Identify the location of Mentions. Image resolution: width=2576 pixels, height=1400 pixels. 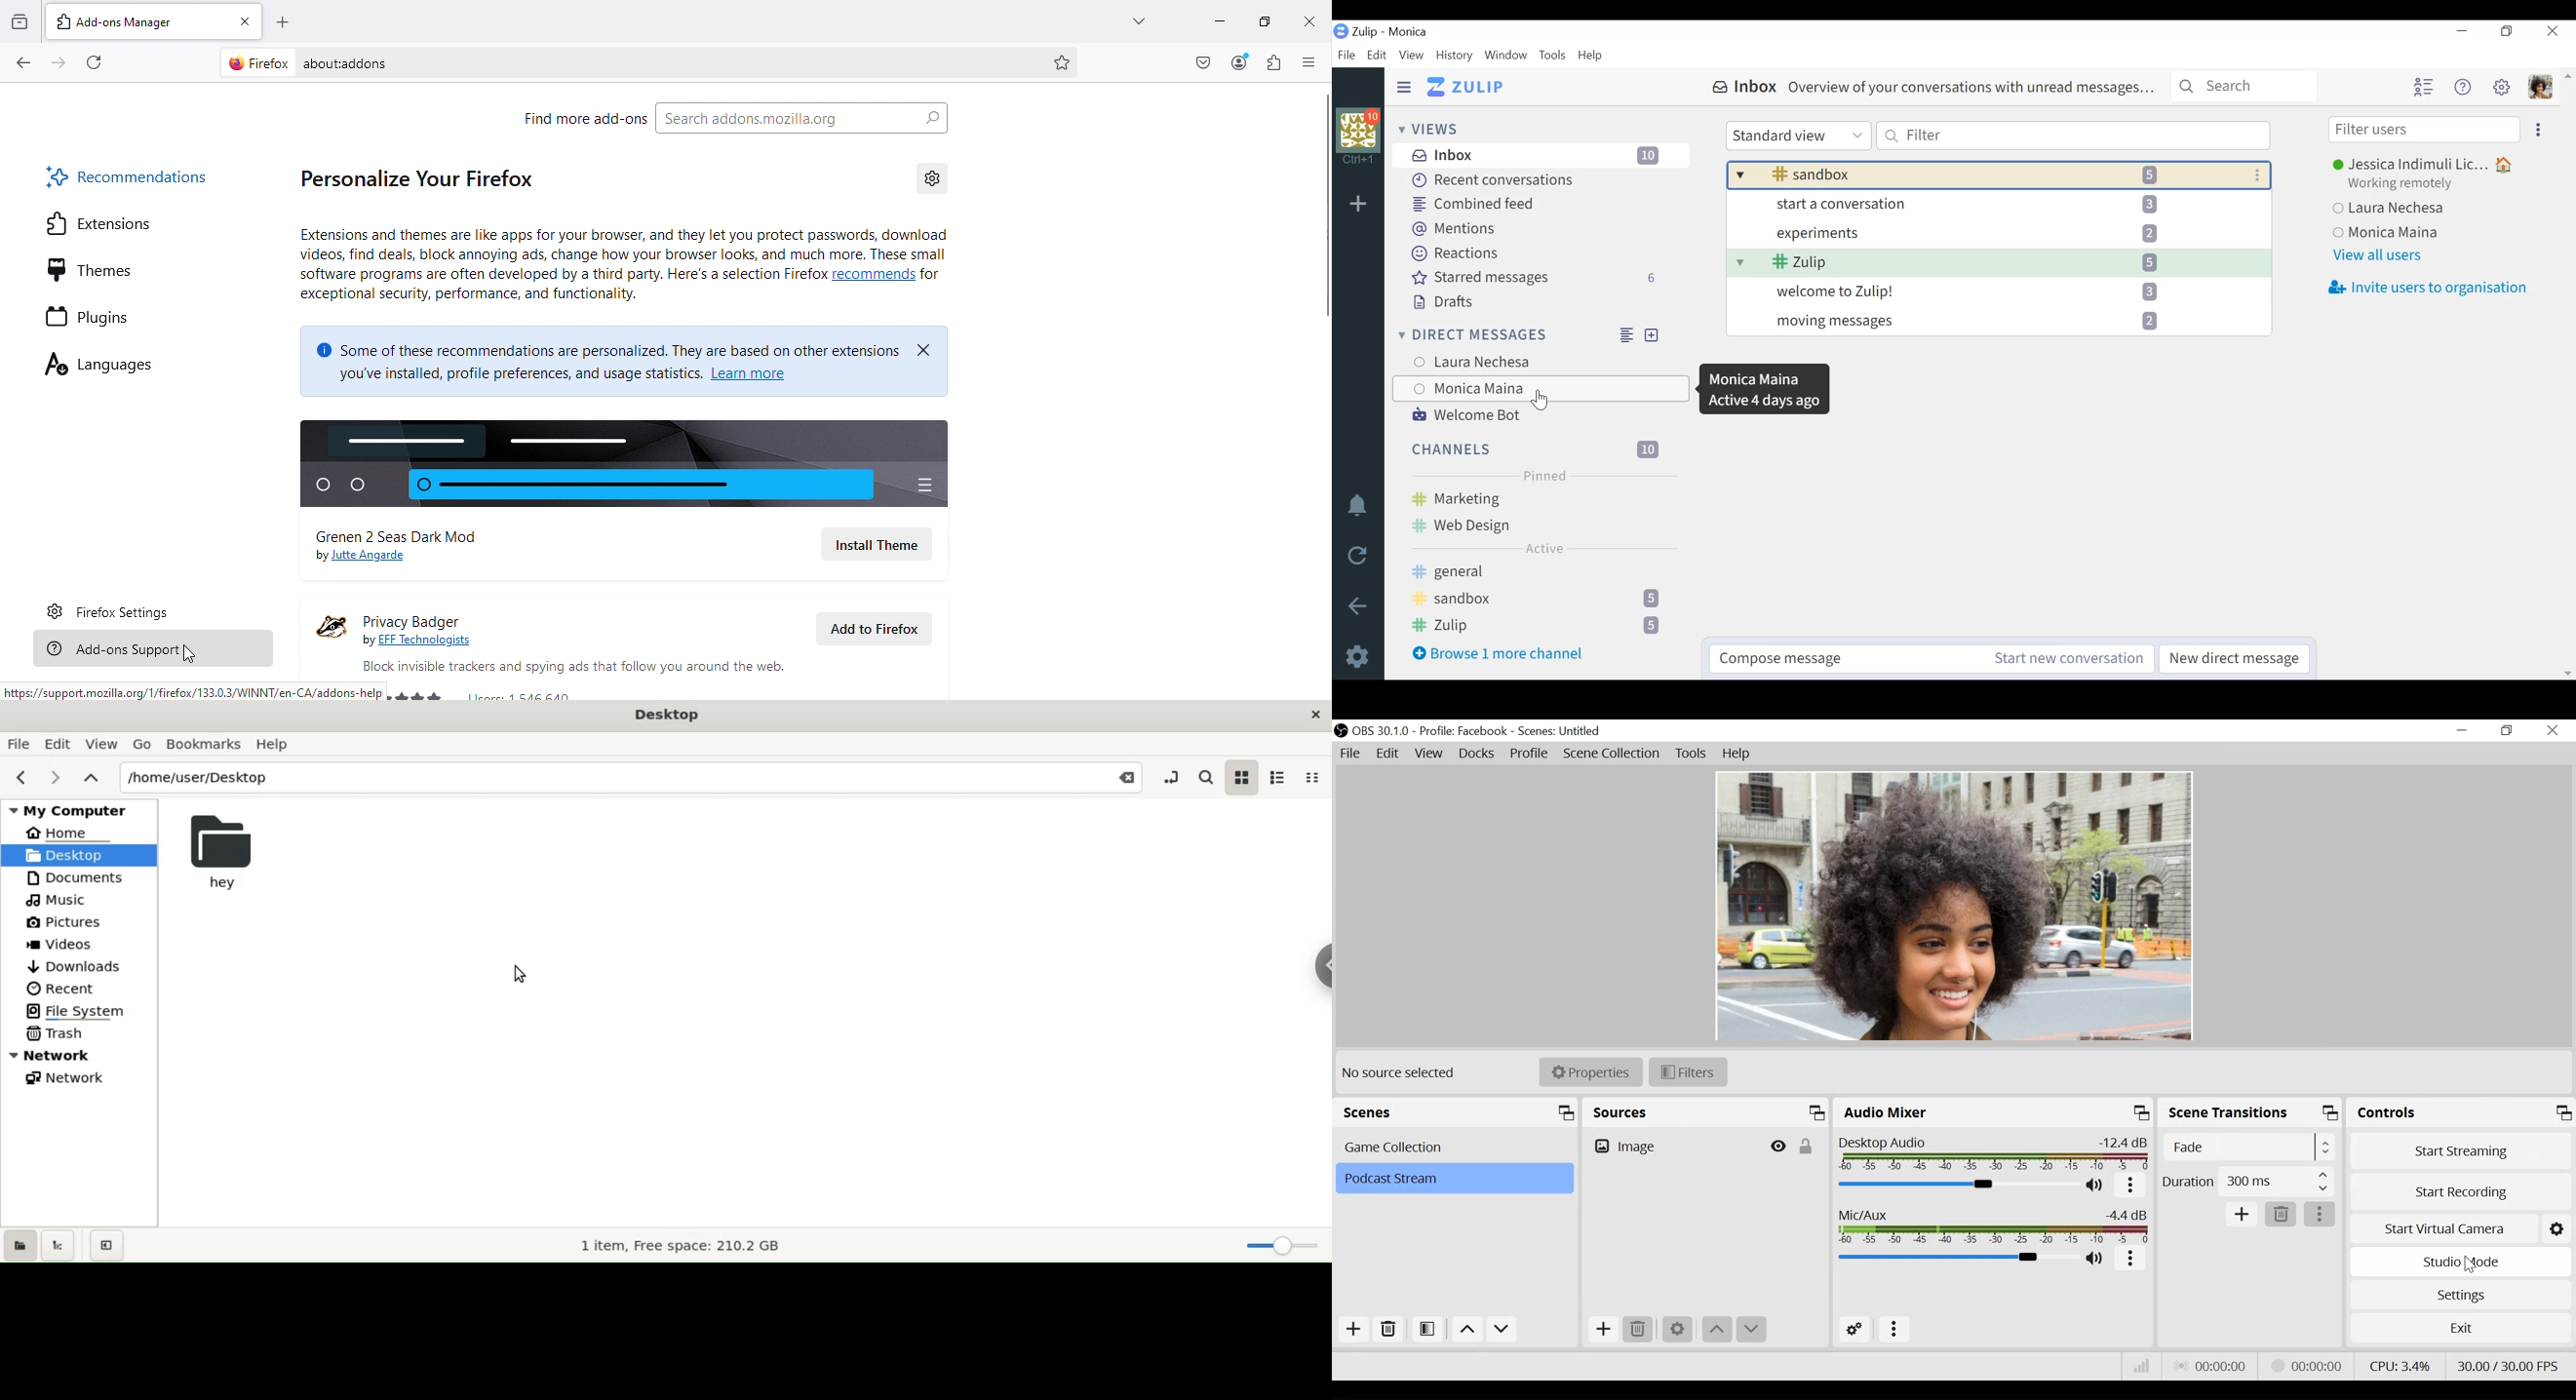
(1453, 228).